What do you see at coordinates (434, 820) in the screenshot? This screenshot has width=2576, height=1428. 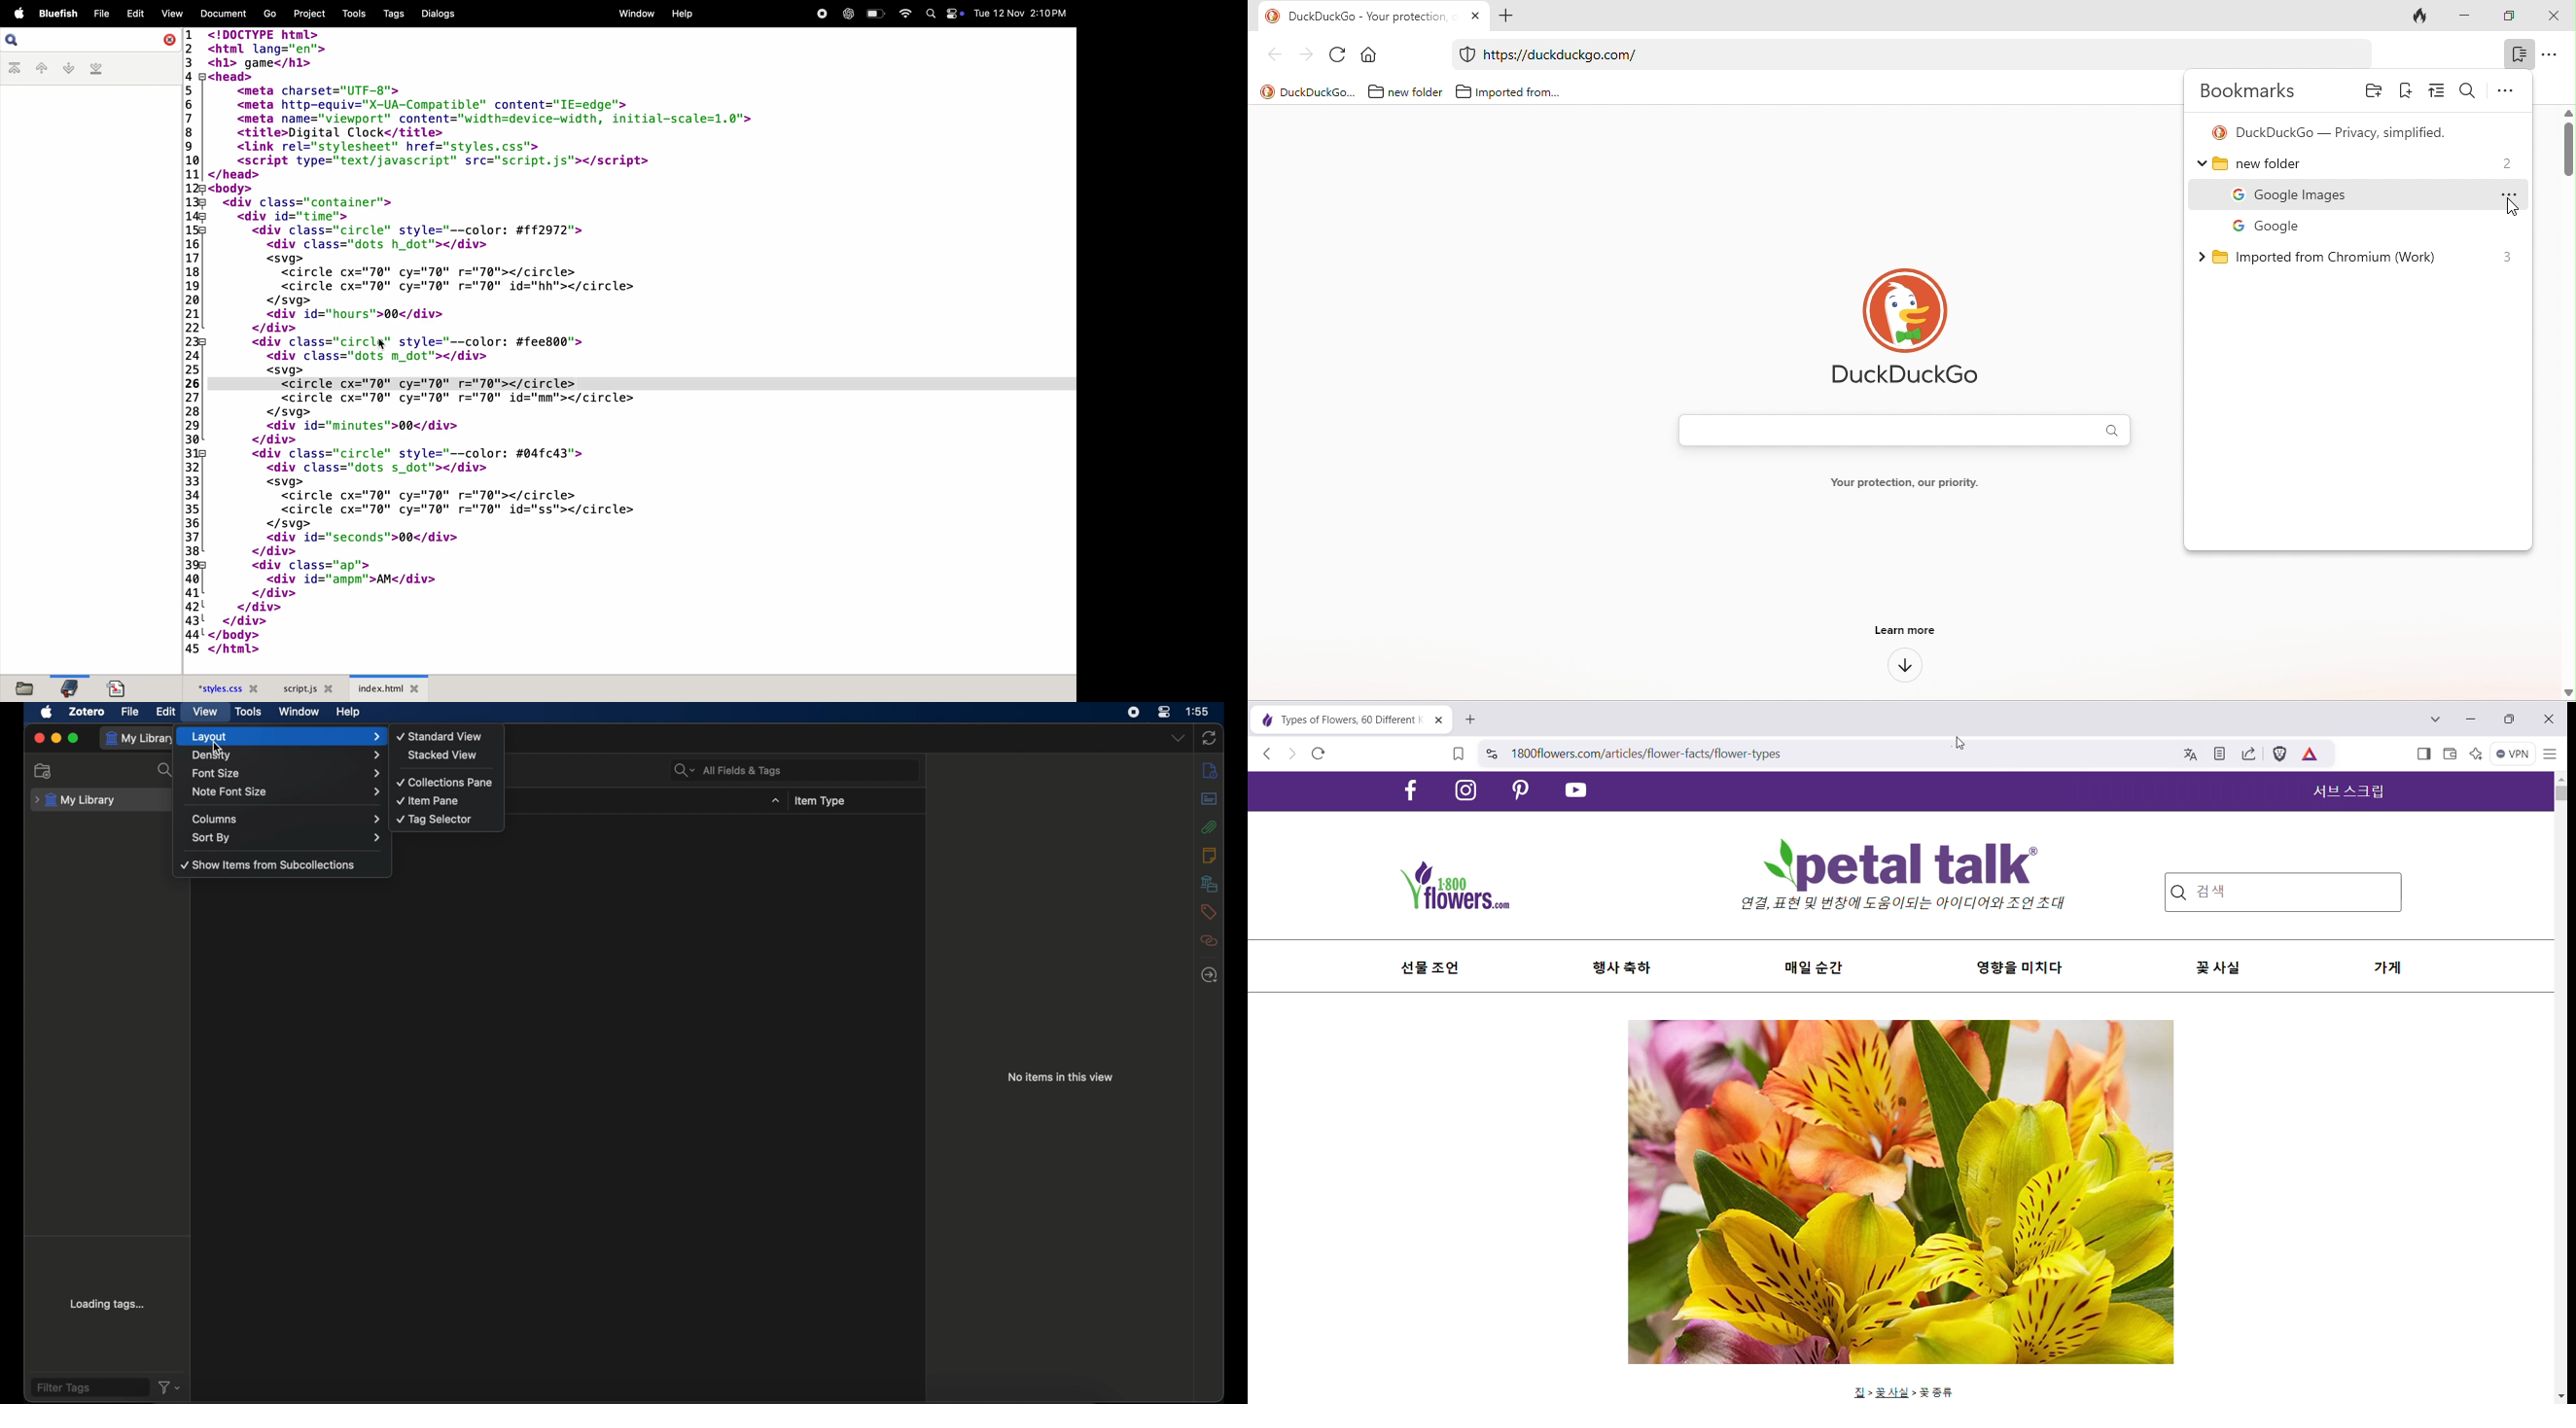 I see `tag selector` at bounding box center [434, 820].